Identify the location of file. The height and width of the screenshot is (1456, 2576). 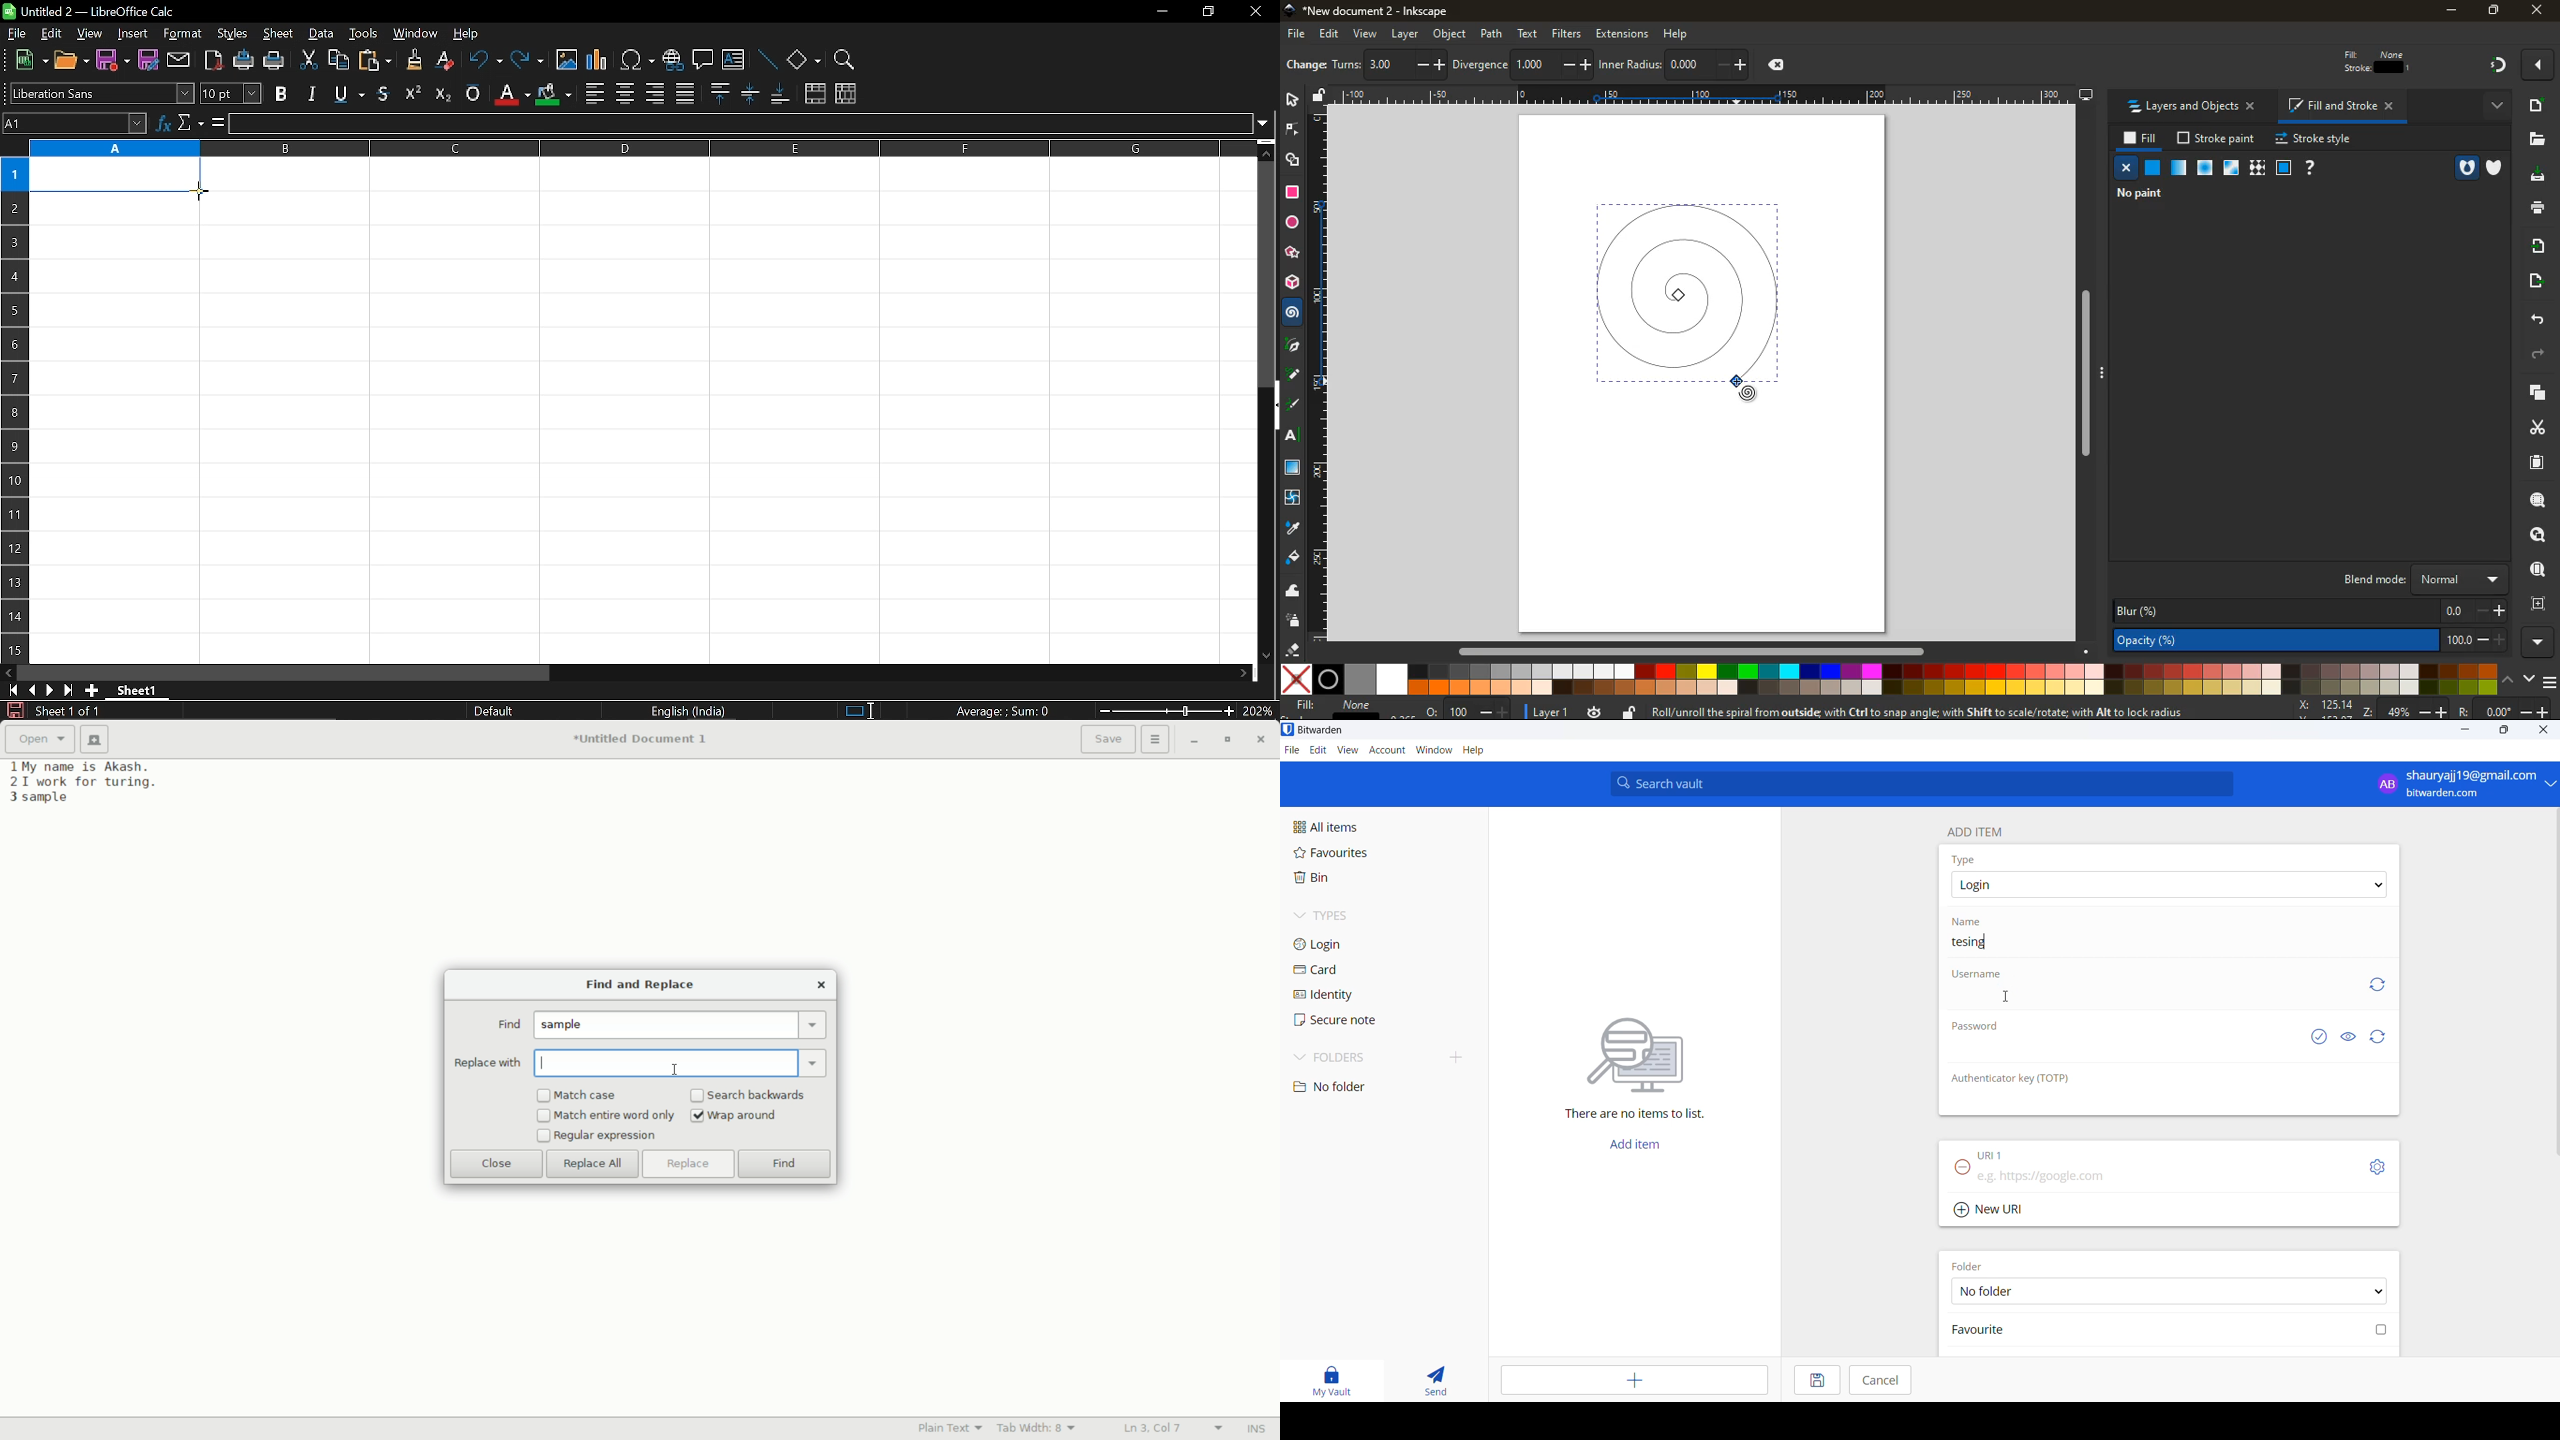
(17, 33).